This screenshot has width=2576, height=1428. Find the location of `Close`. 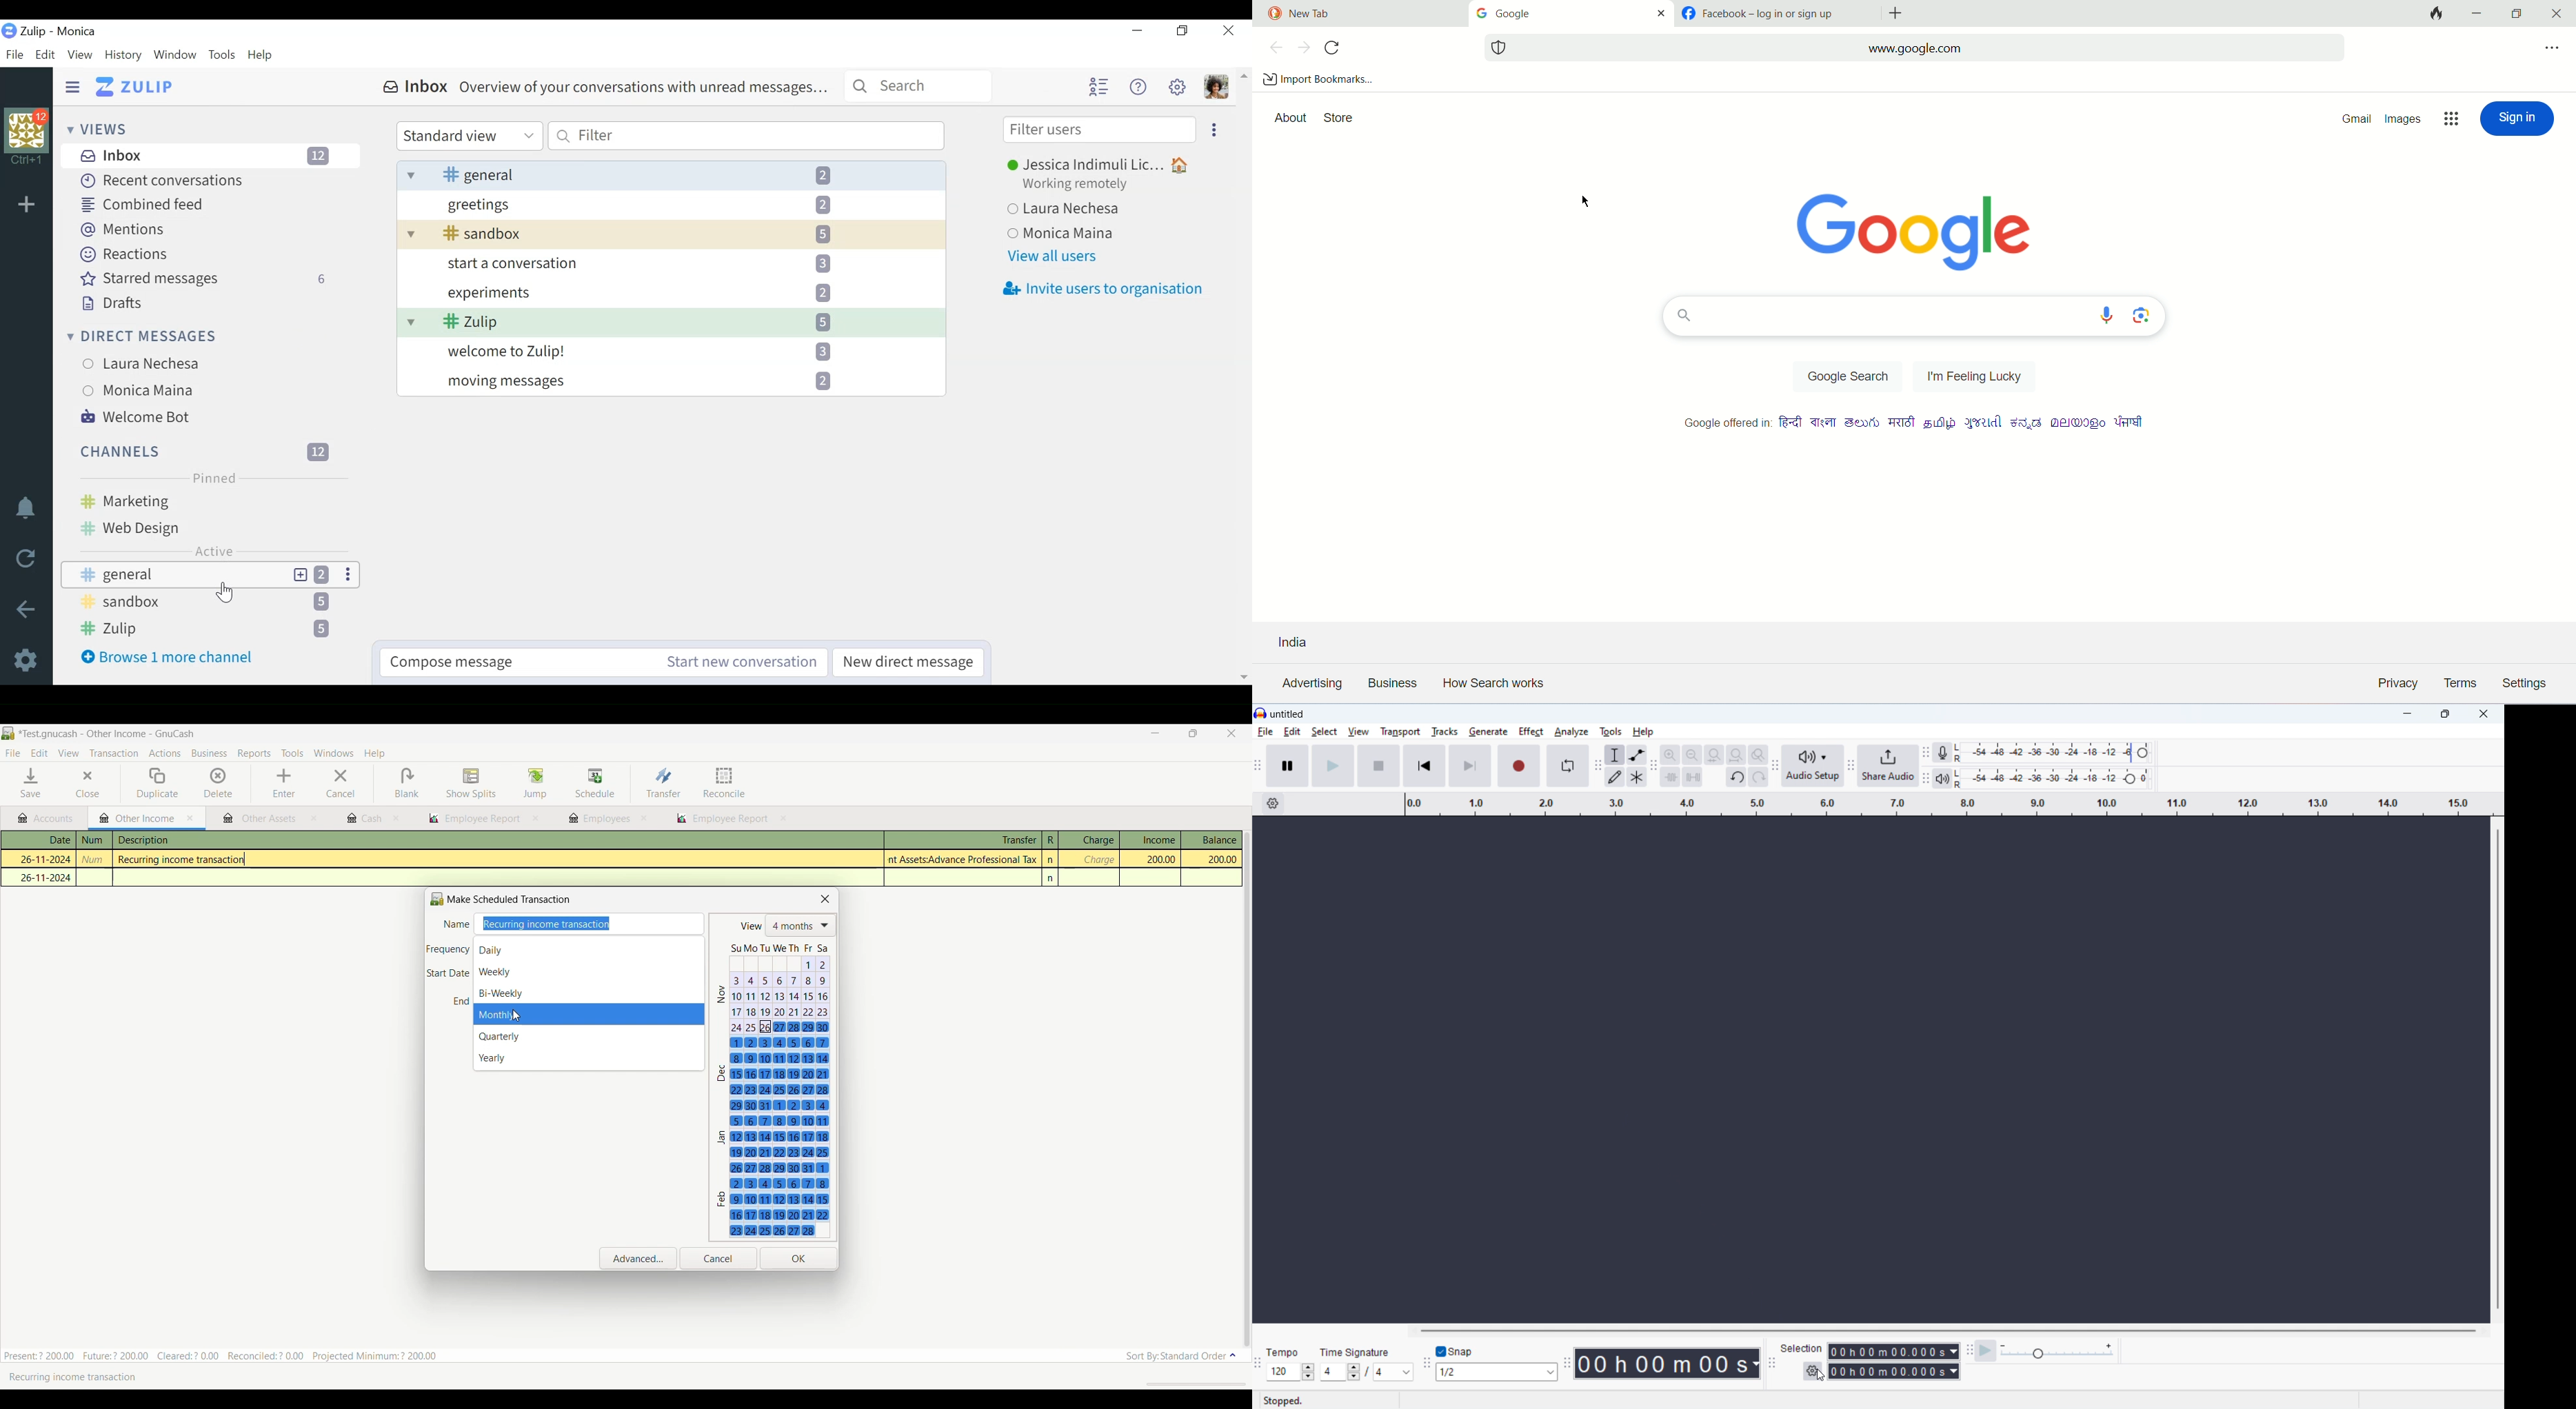

Close is located at coordinates (78, 784).